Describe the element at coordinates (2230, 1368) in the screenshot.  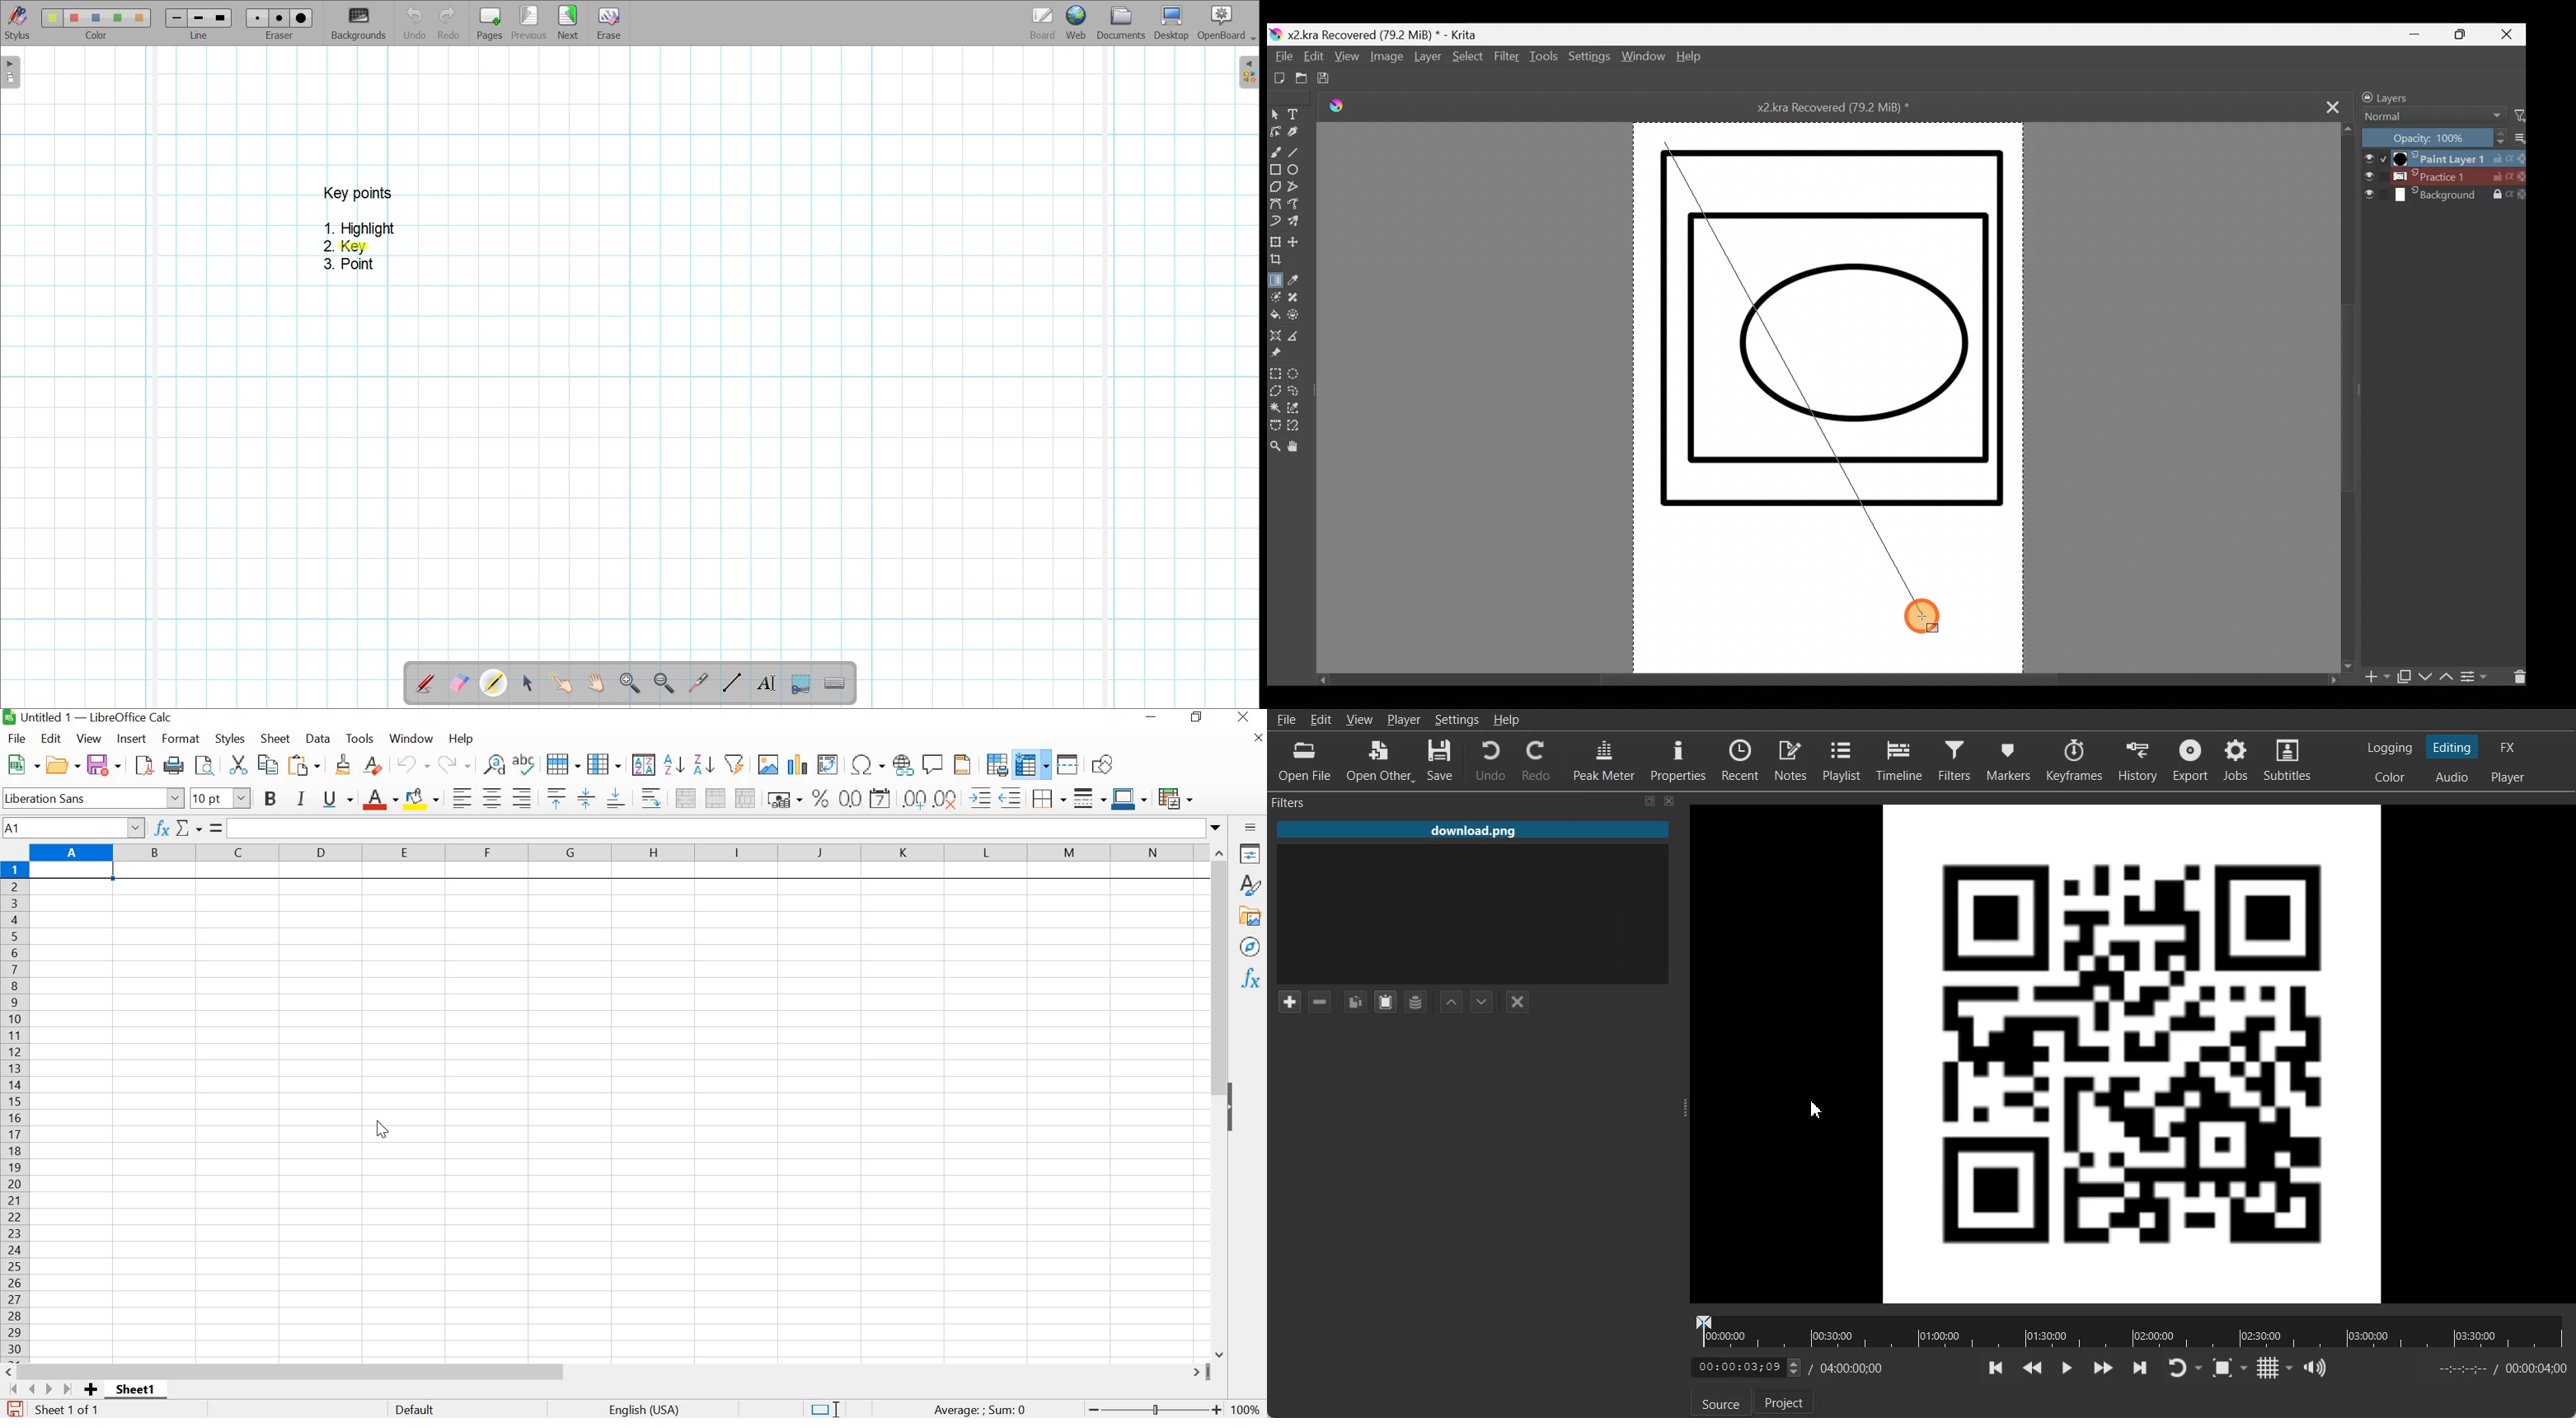
I see `Toggle zoom` at that location.